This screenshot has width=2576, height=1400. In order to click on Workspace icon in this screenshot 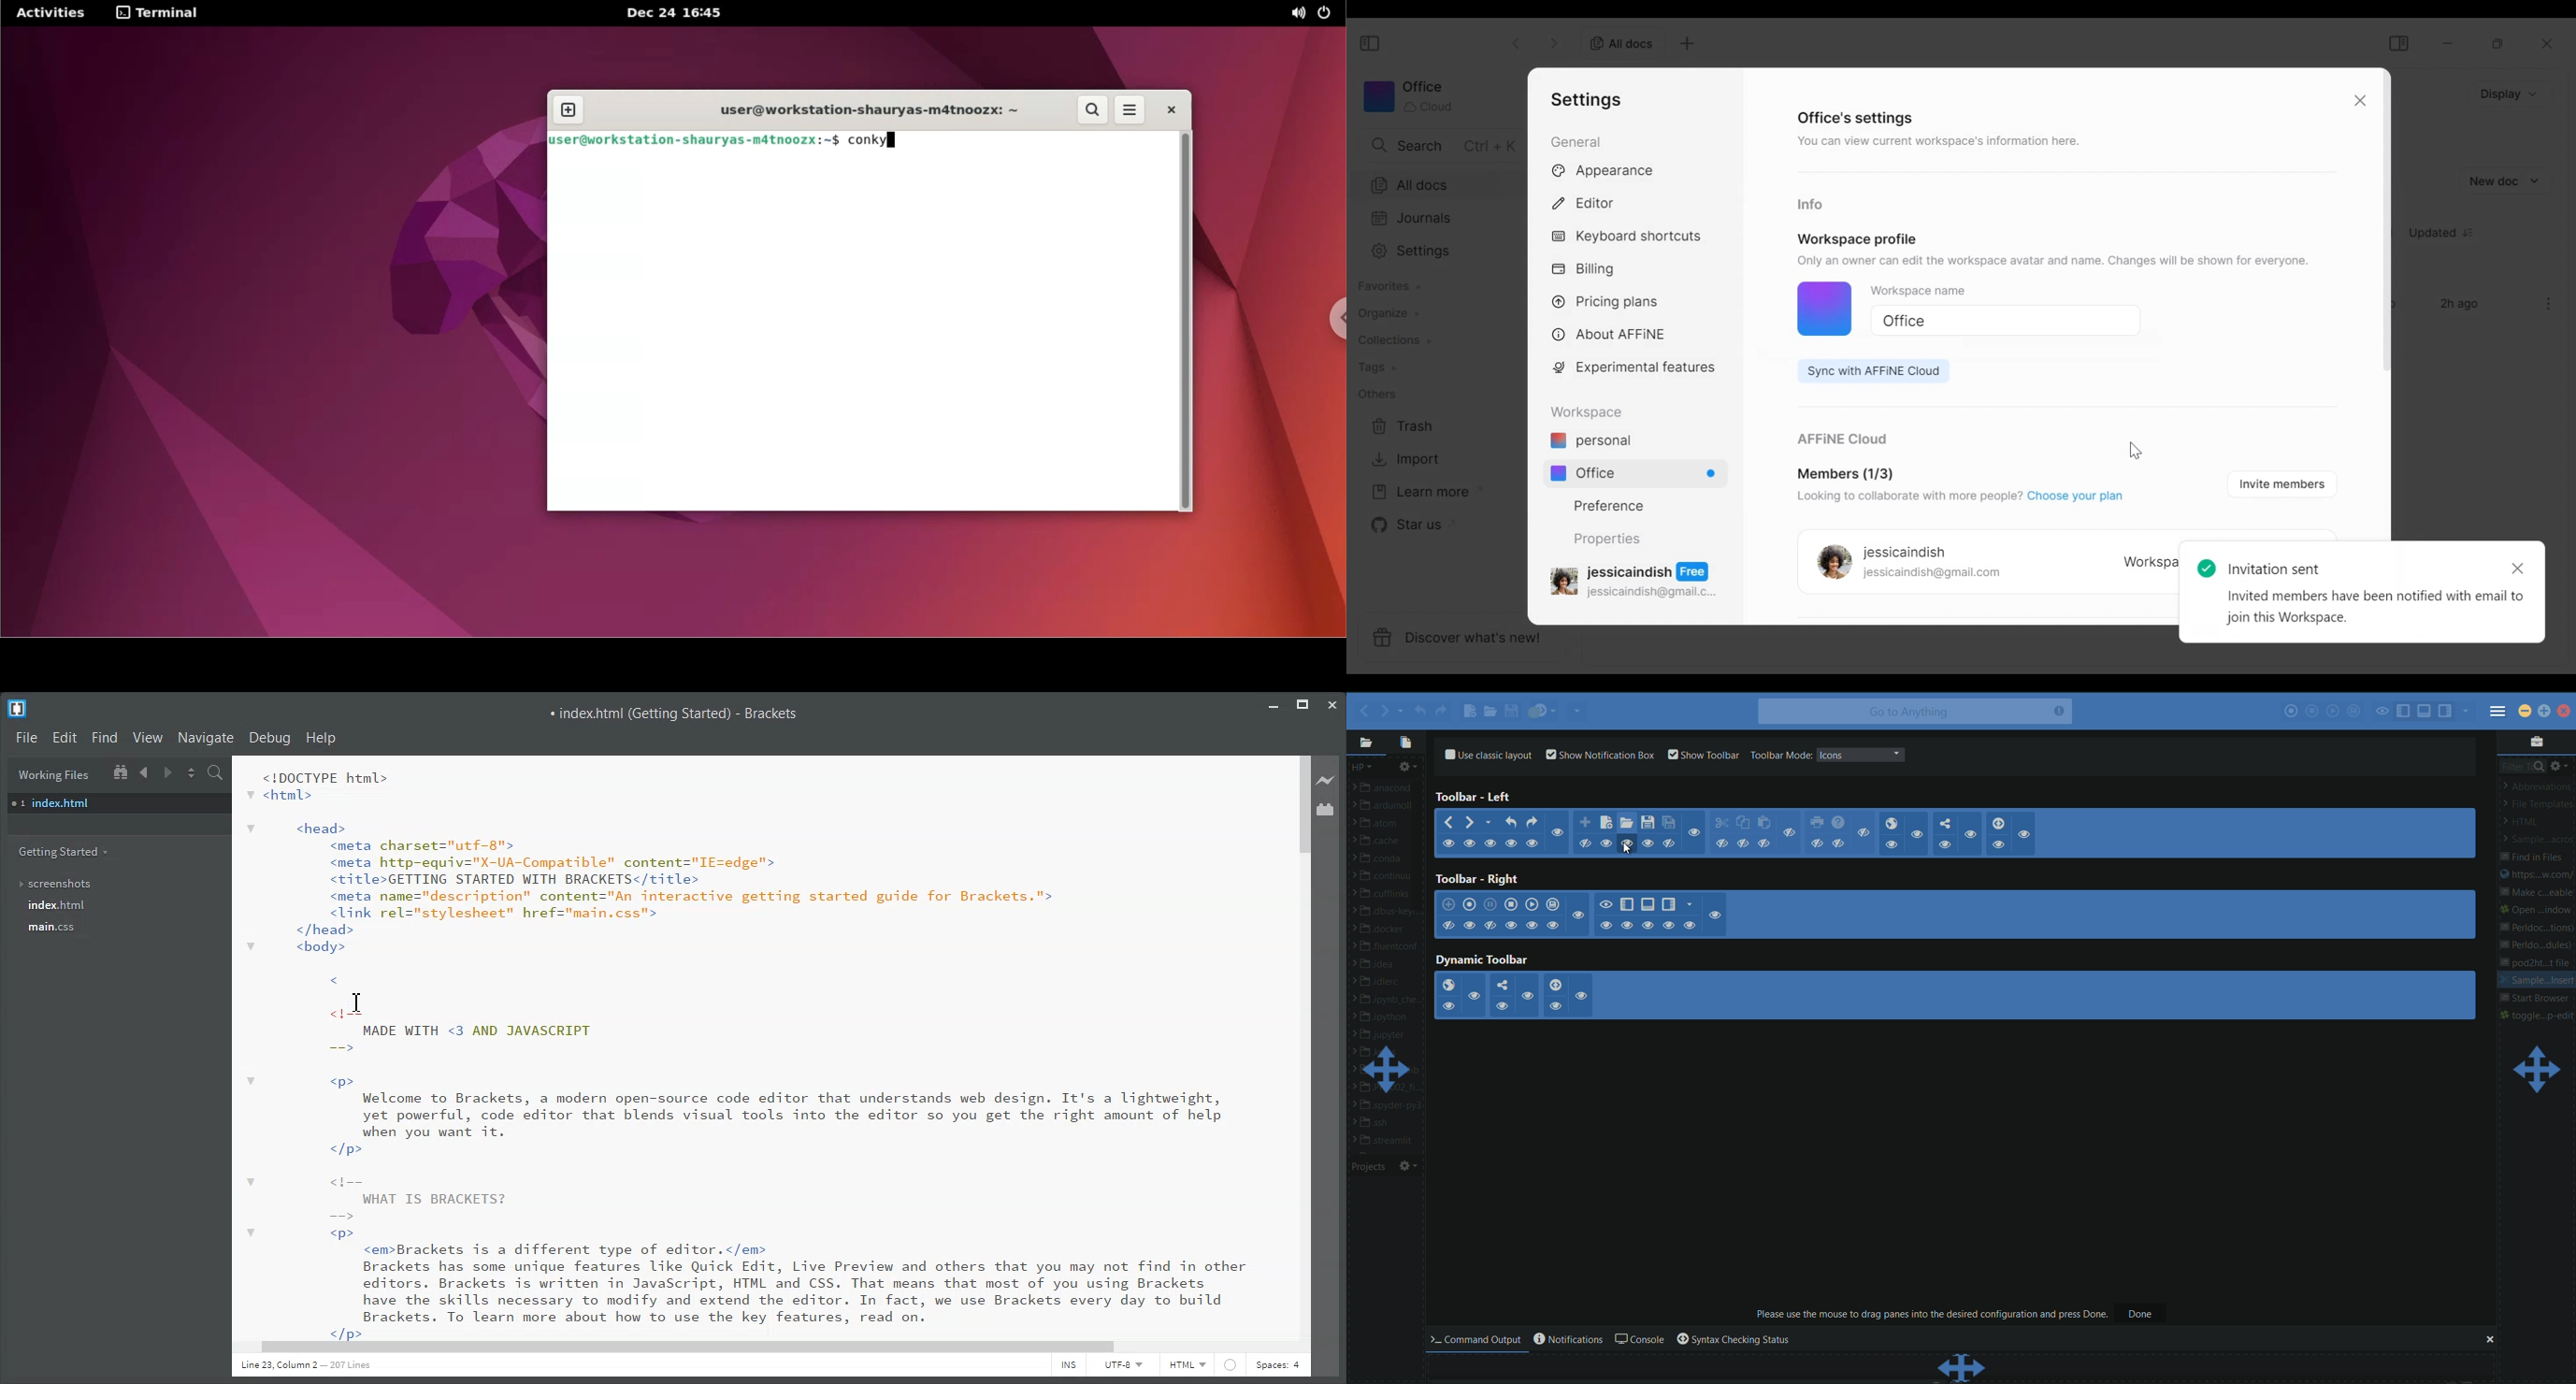, I will do `click(1407, 96)`.